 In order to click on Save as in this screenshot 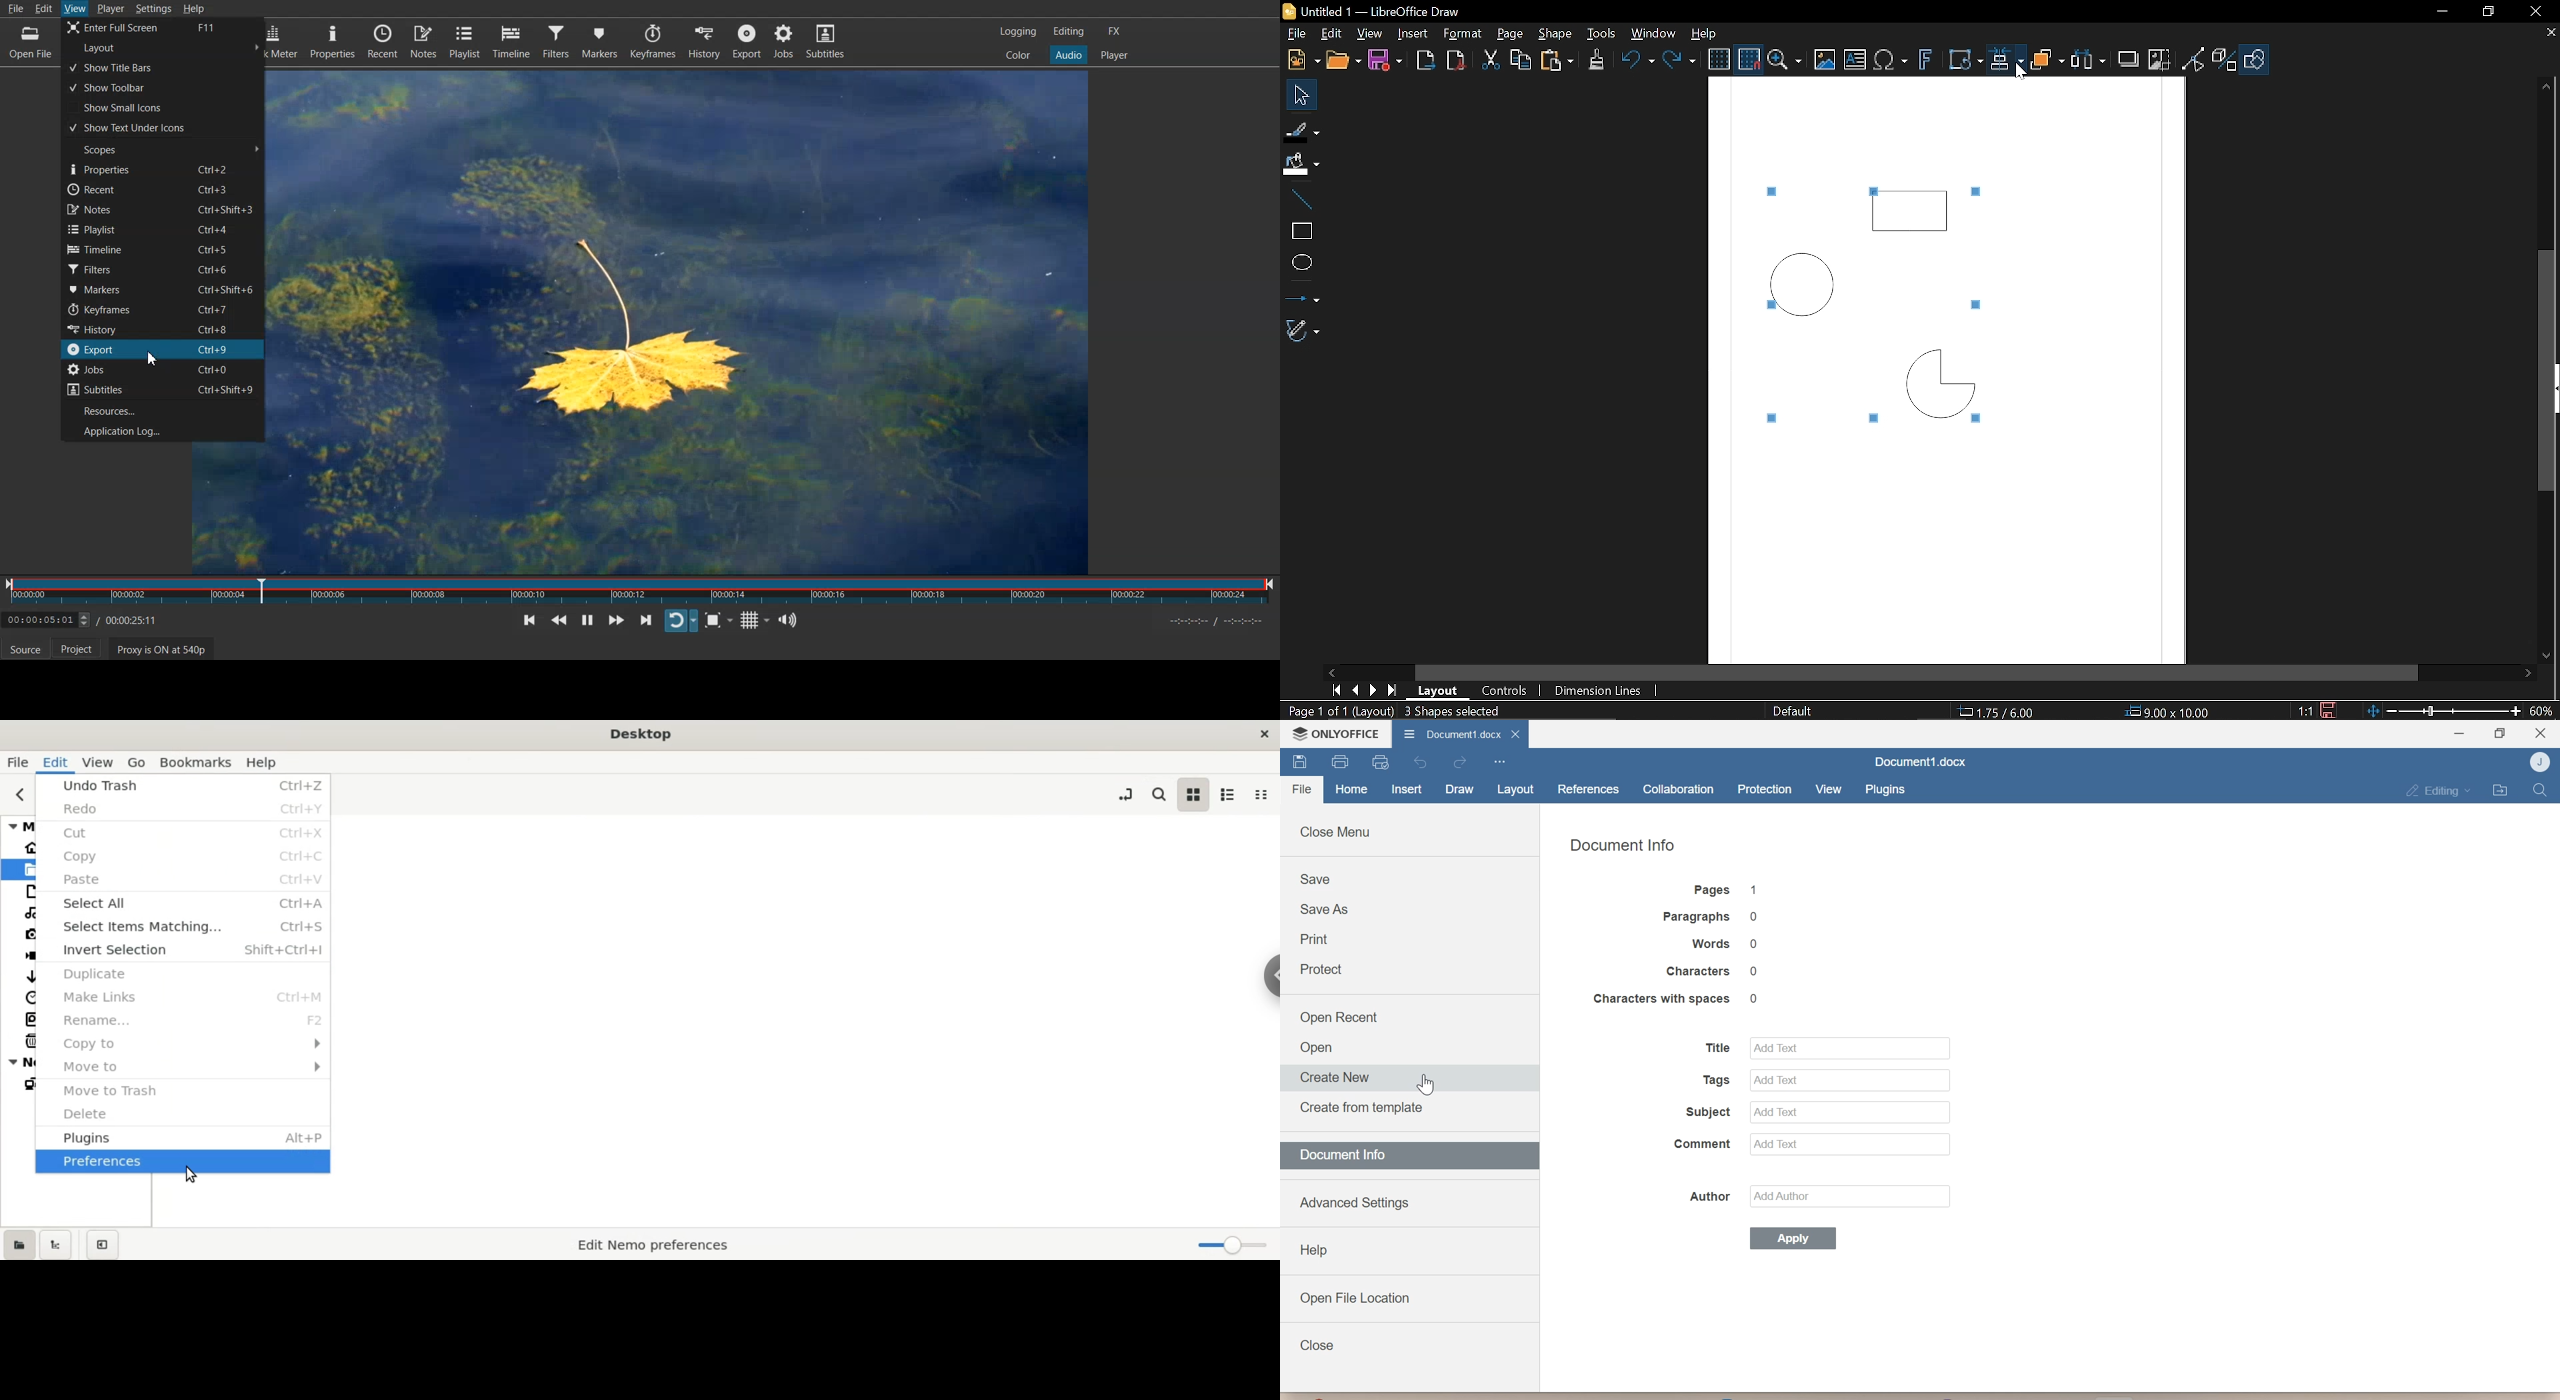, I will do `click(1324, 910)`.